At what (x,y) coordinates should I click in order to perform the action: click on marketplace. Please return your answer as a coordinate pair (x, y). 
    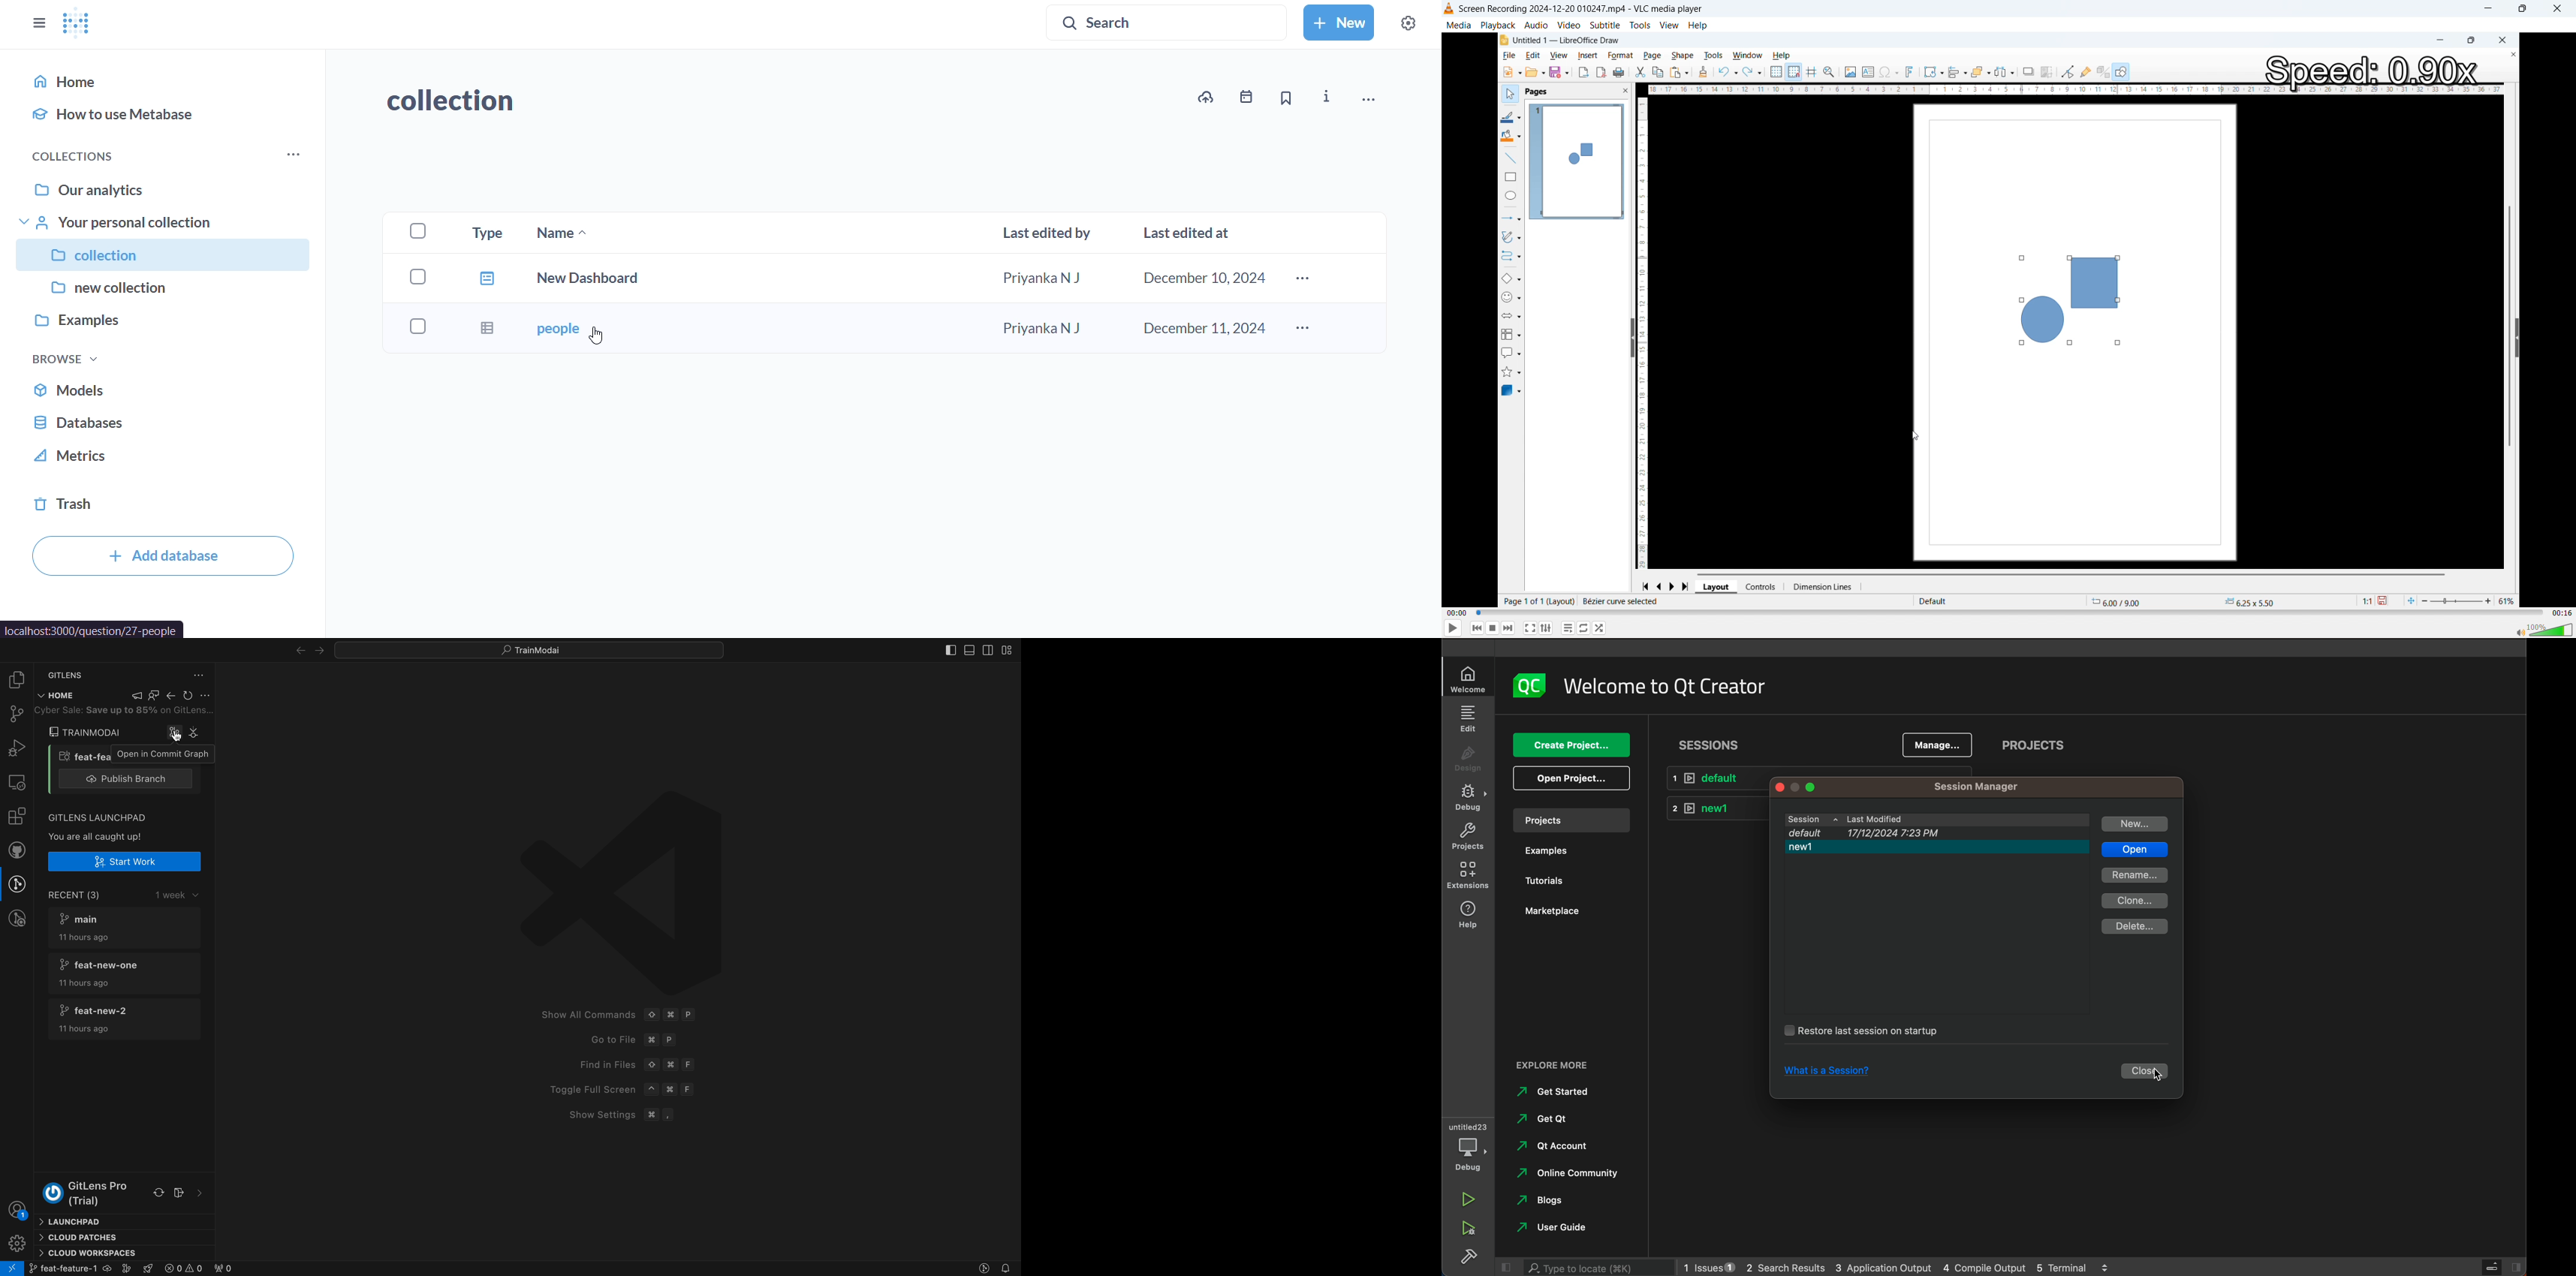
    Looking at the image, I should click on (1557, 911).